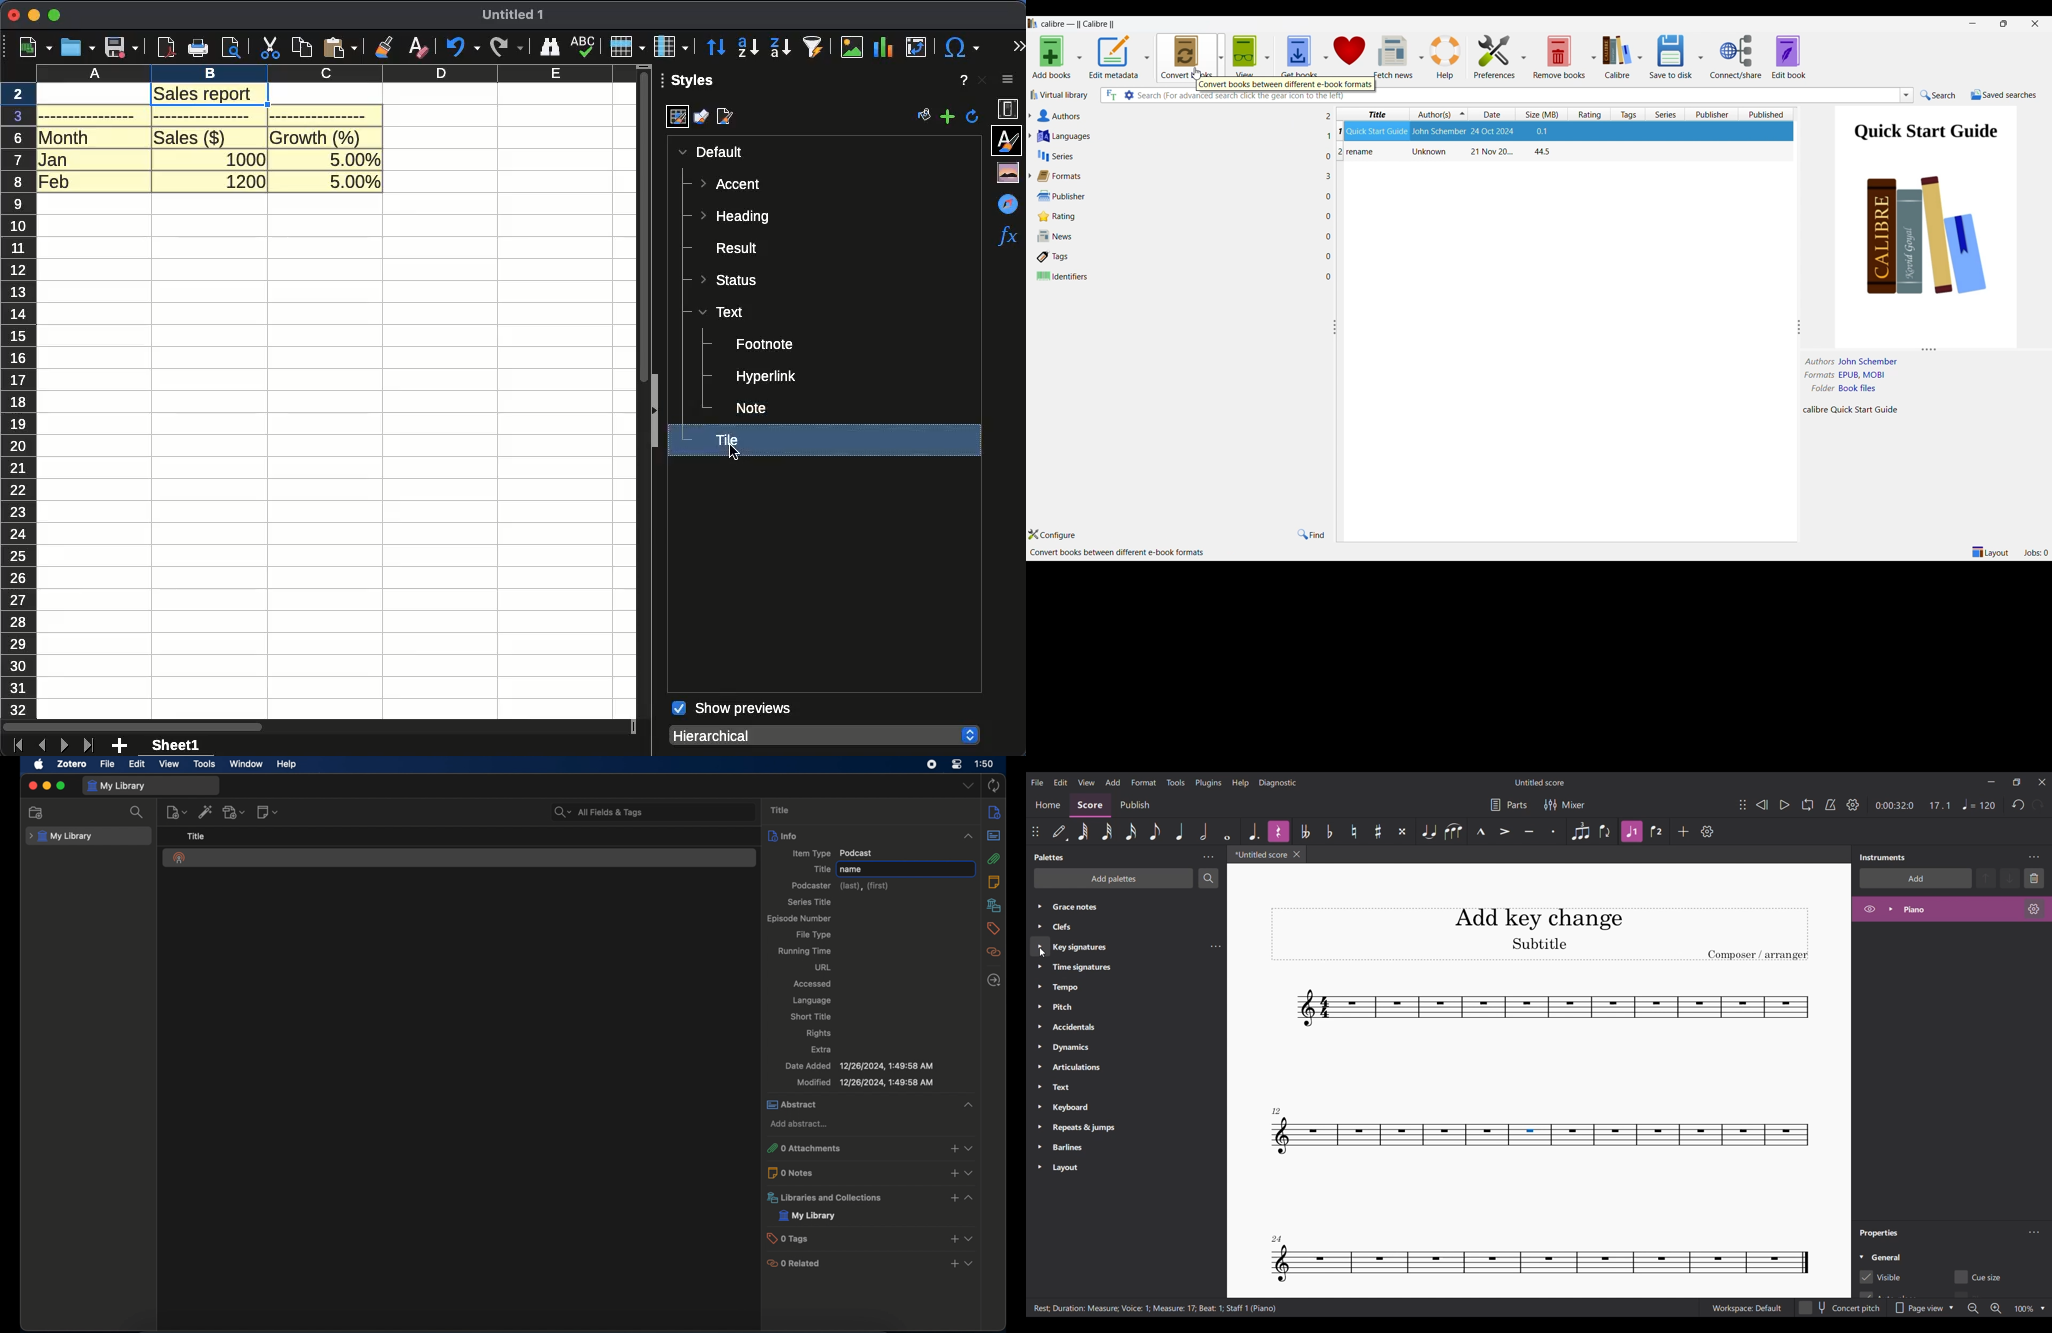 Image resolution: width=2072 pixels, height=1344 pixels. I want to click on show previews, so click(732, 709).